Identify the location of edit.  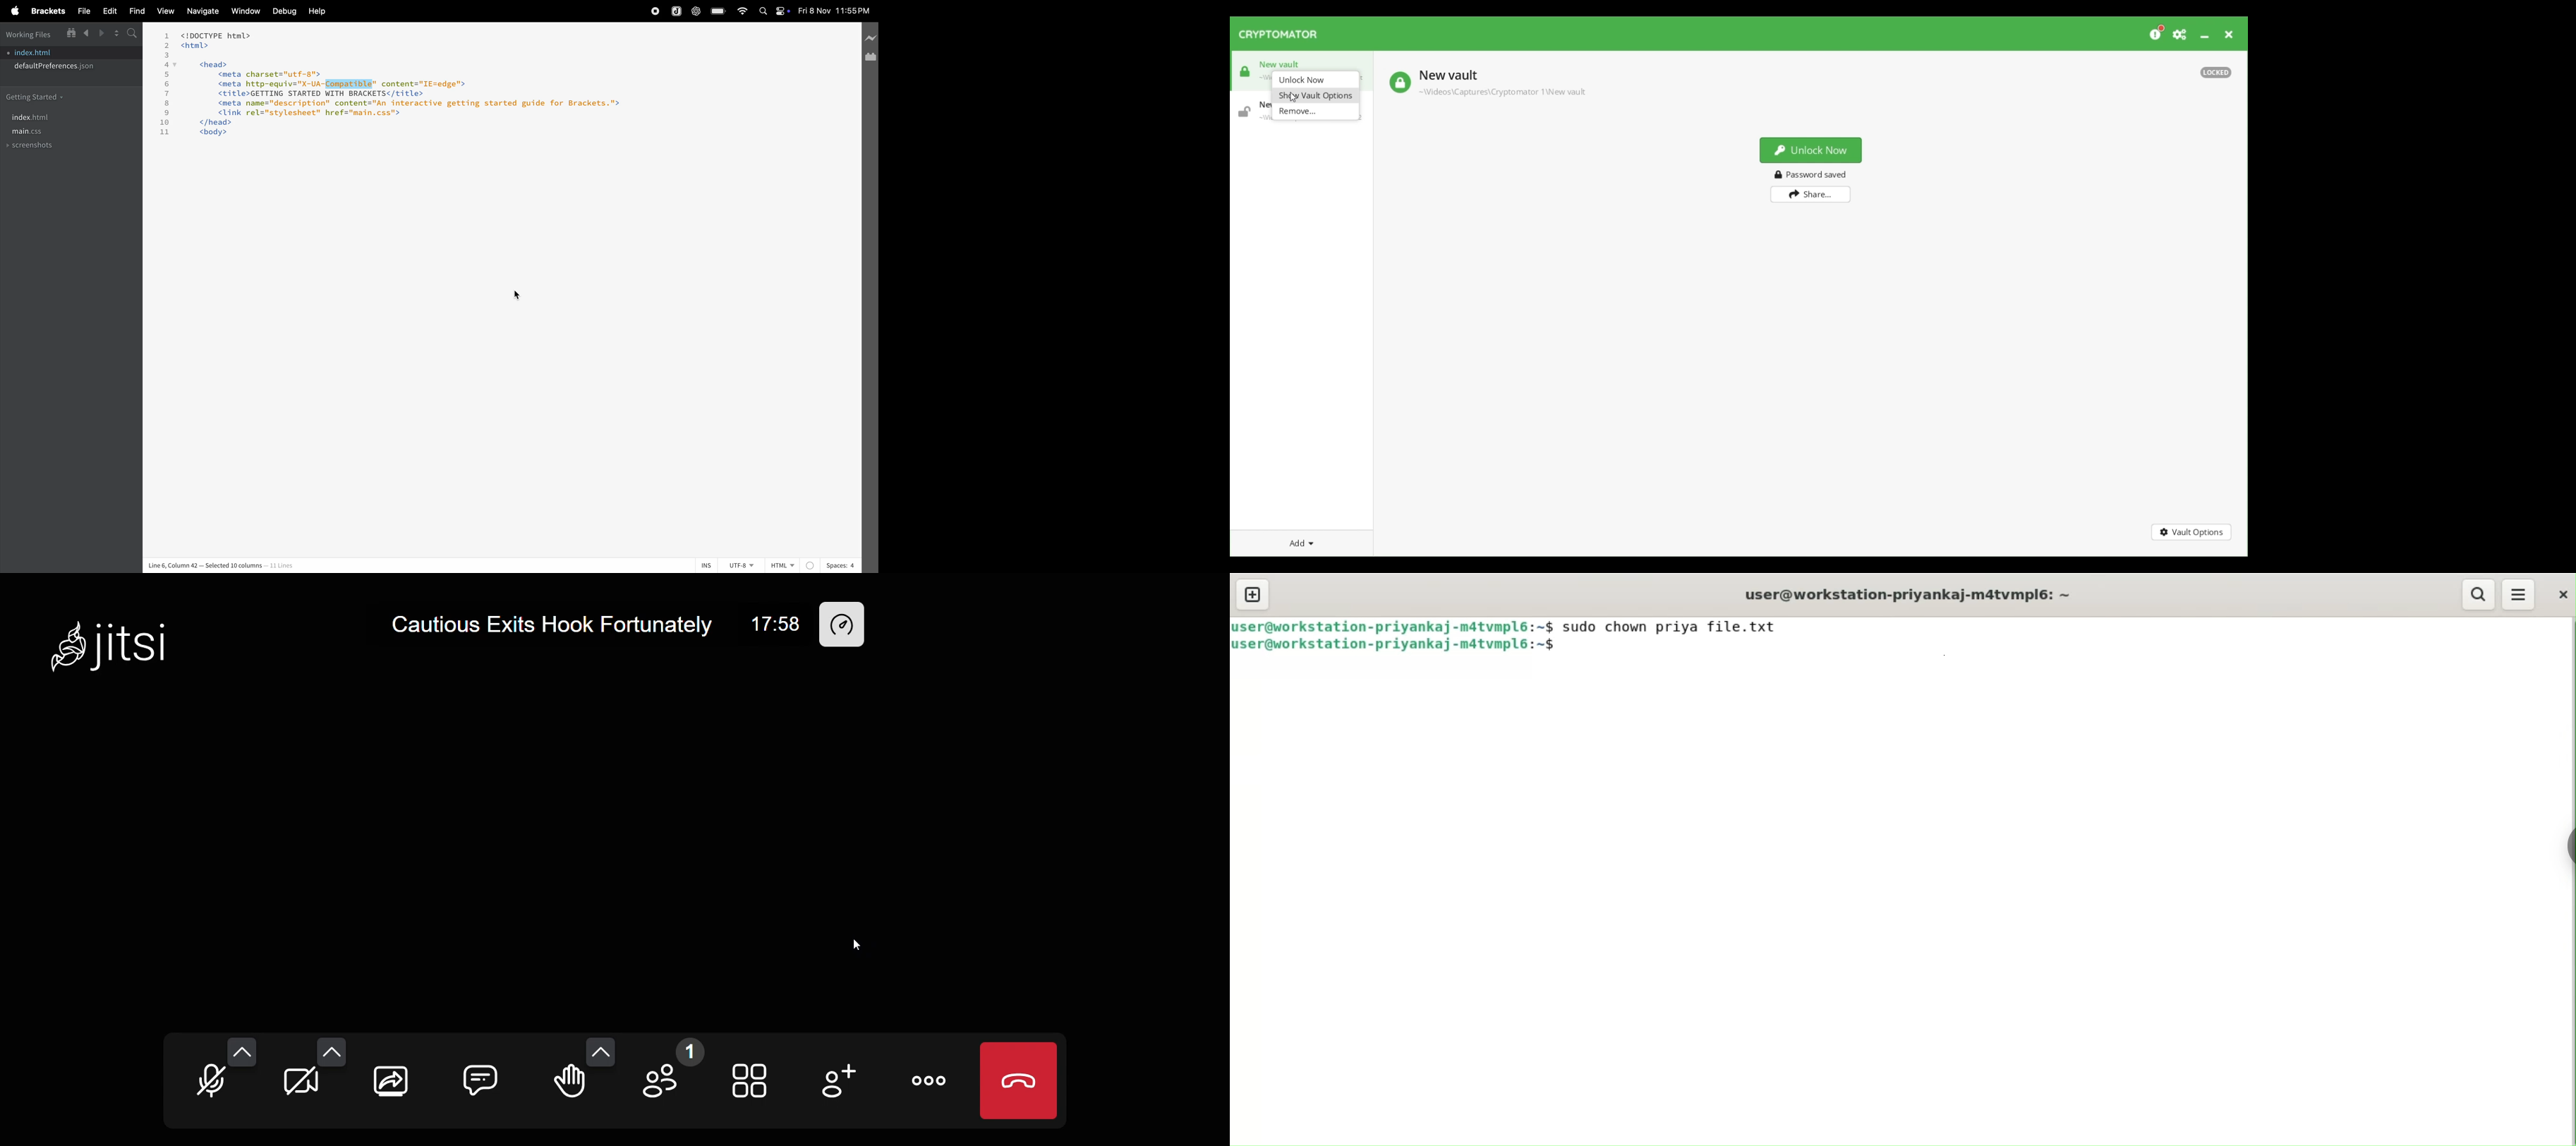
(108, 11).